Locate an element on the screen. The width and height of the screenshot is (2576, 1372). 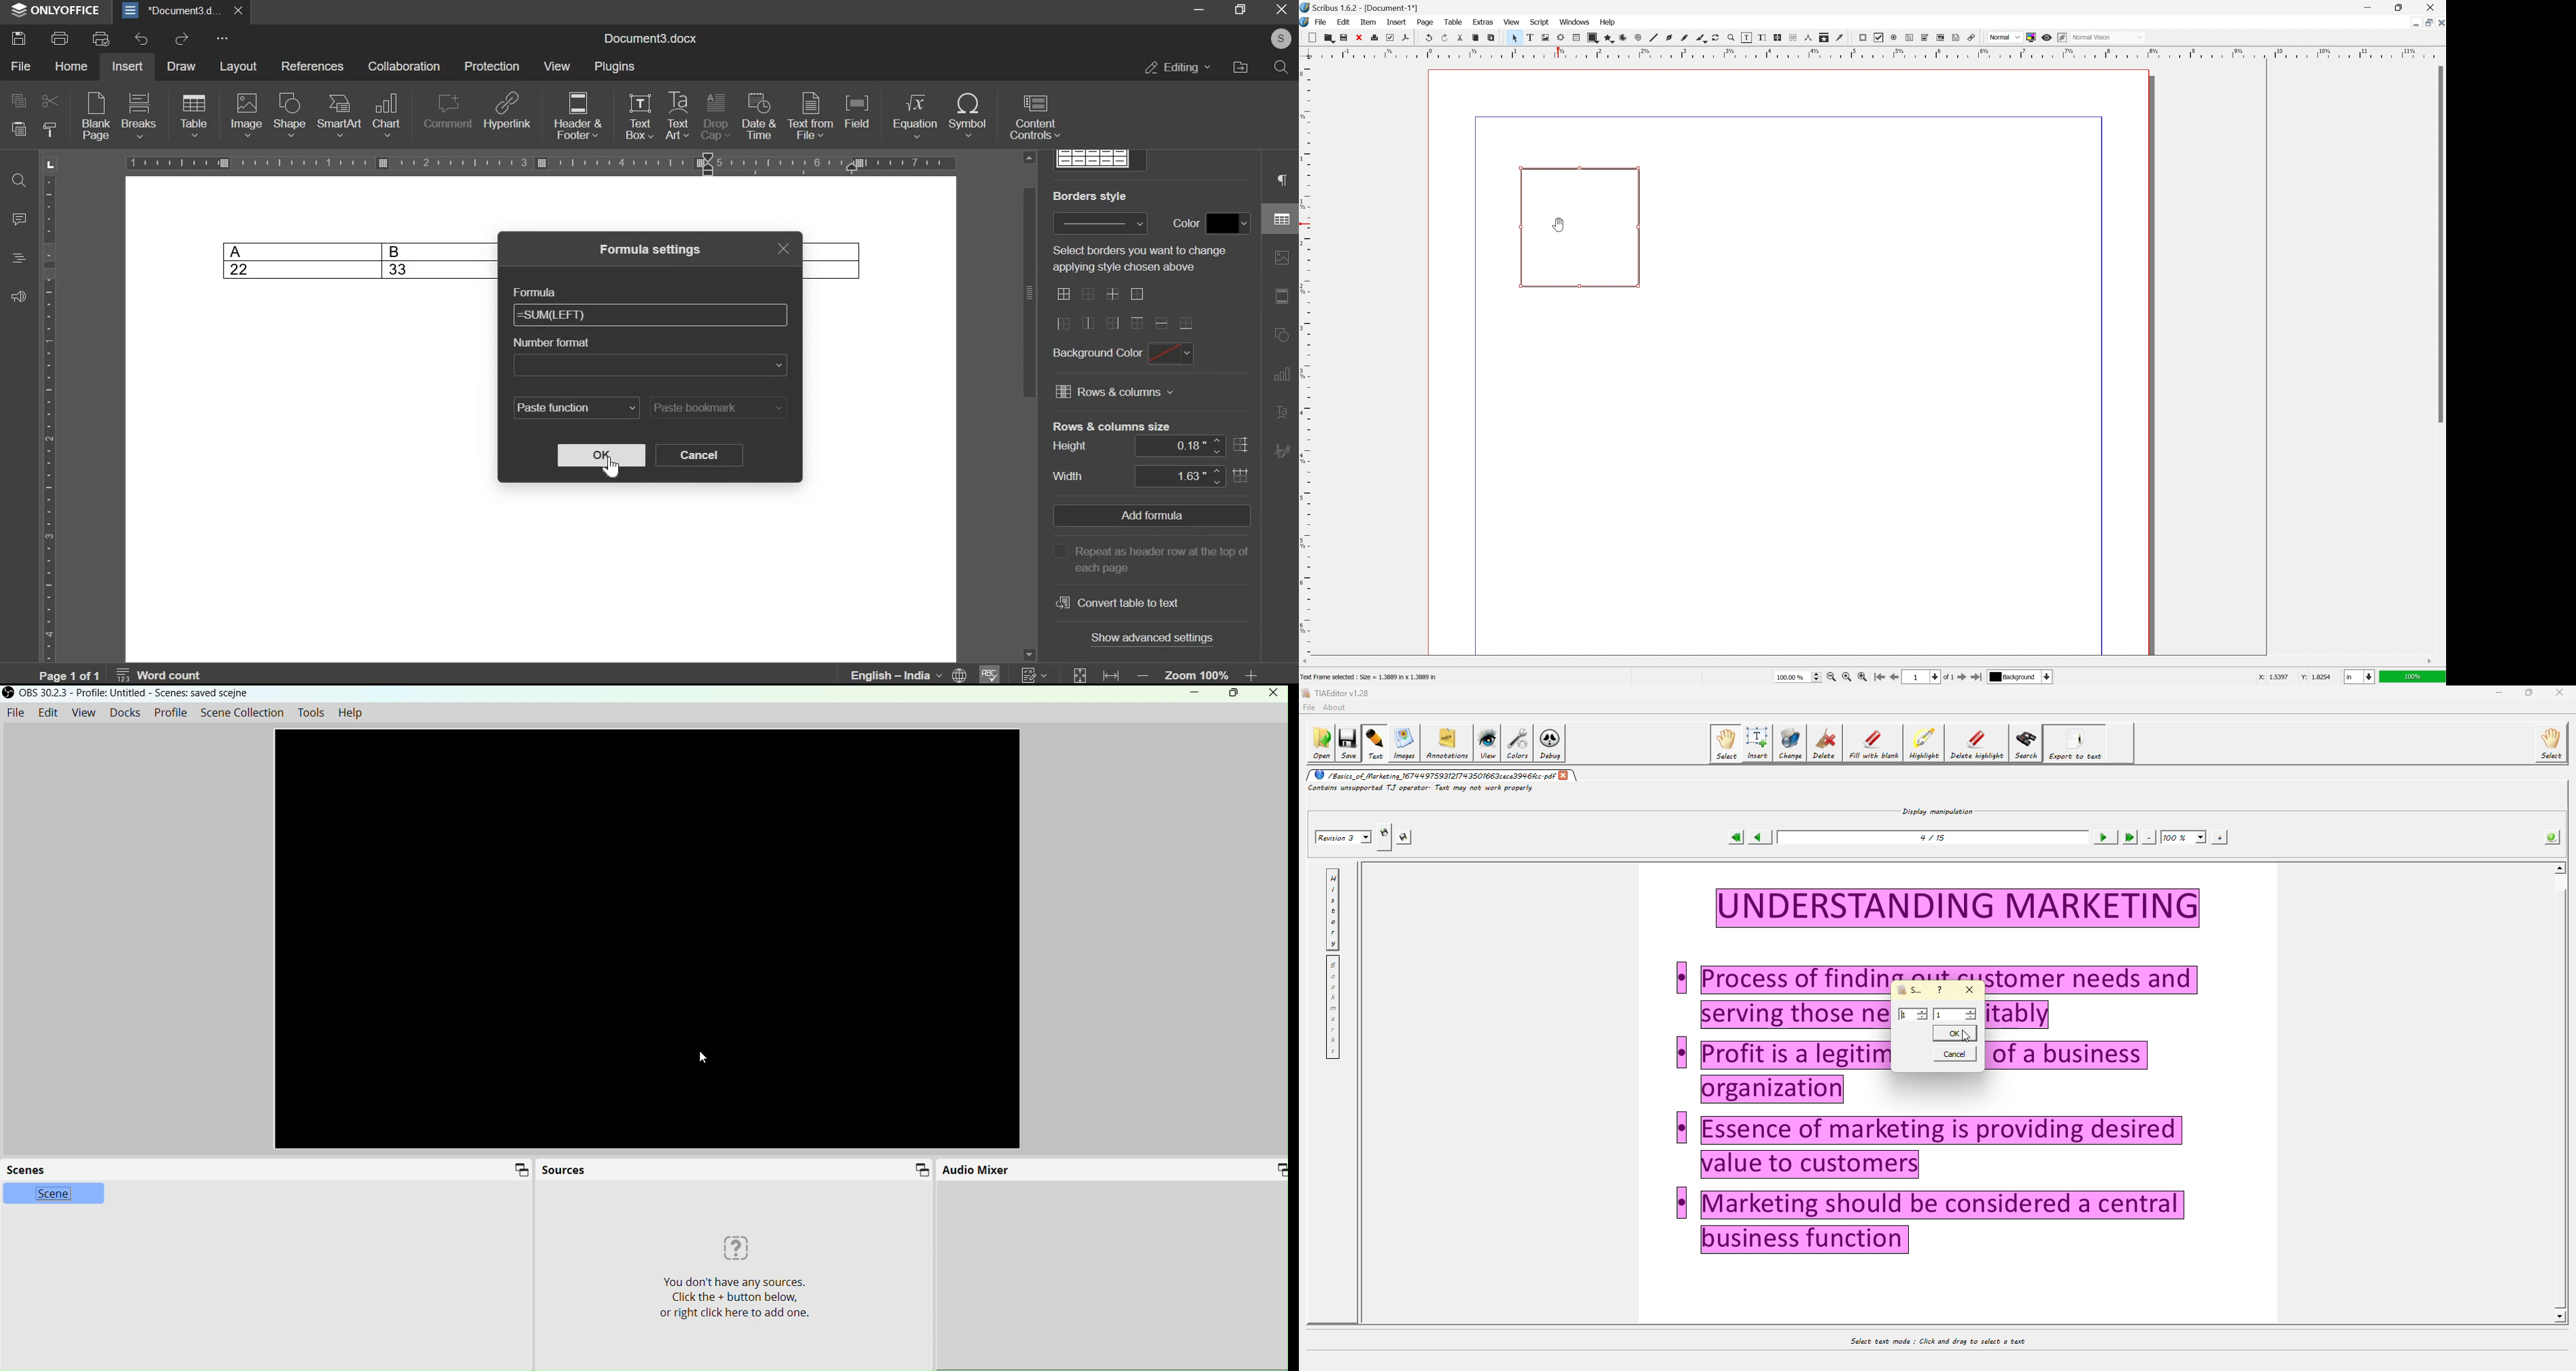
shape is located at coordinates (1593, 38).